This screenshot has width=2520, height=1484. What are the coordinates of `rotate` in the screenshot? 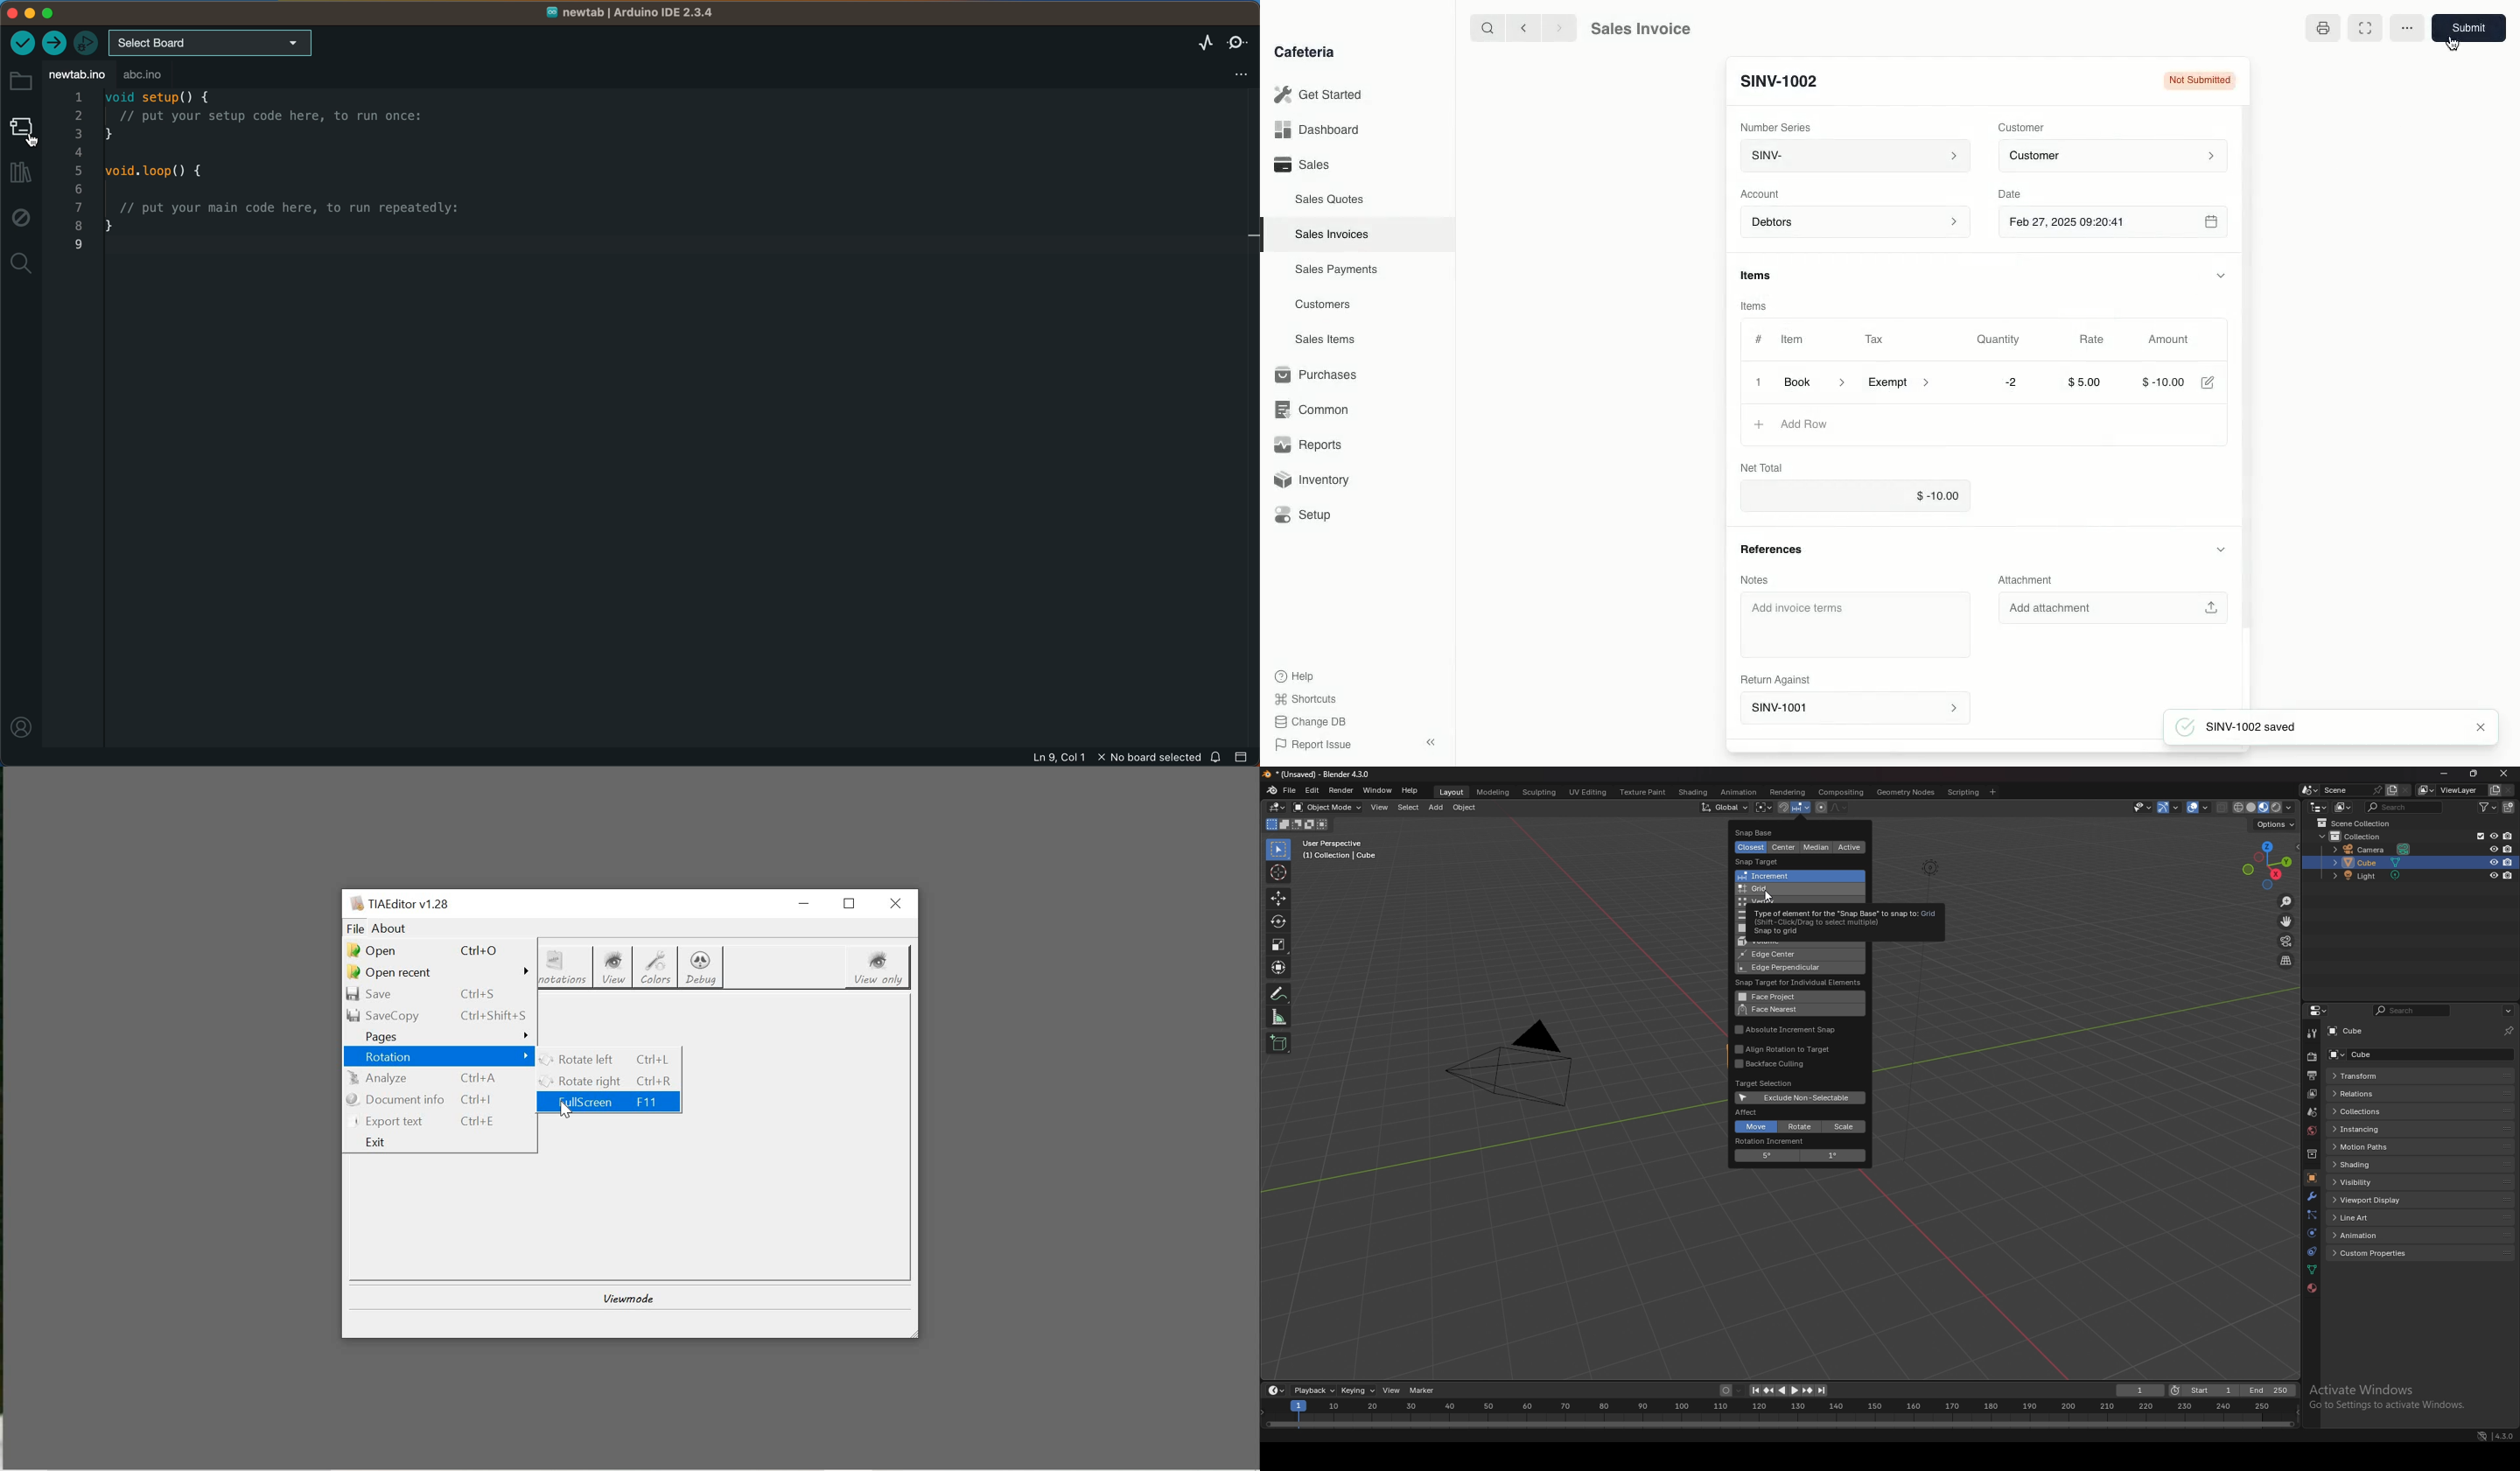 It's located at (1801, 1127).